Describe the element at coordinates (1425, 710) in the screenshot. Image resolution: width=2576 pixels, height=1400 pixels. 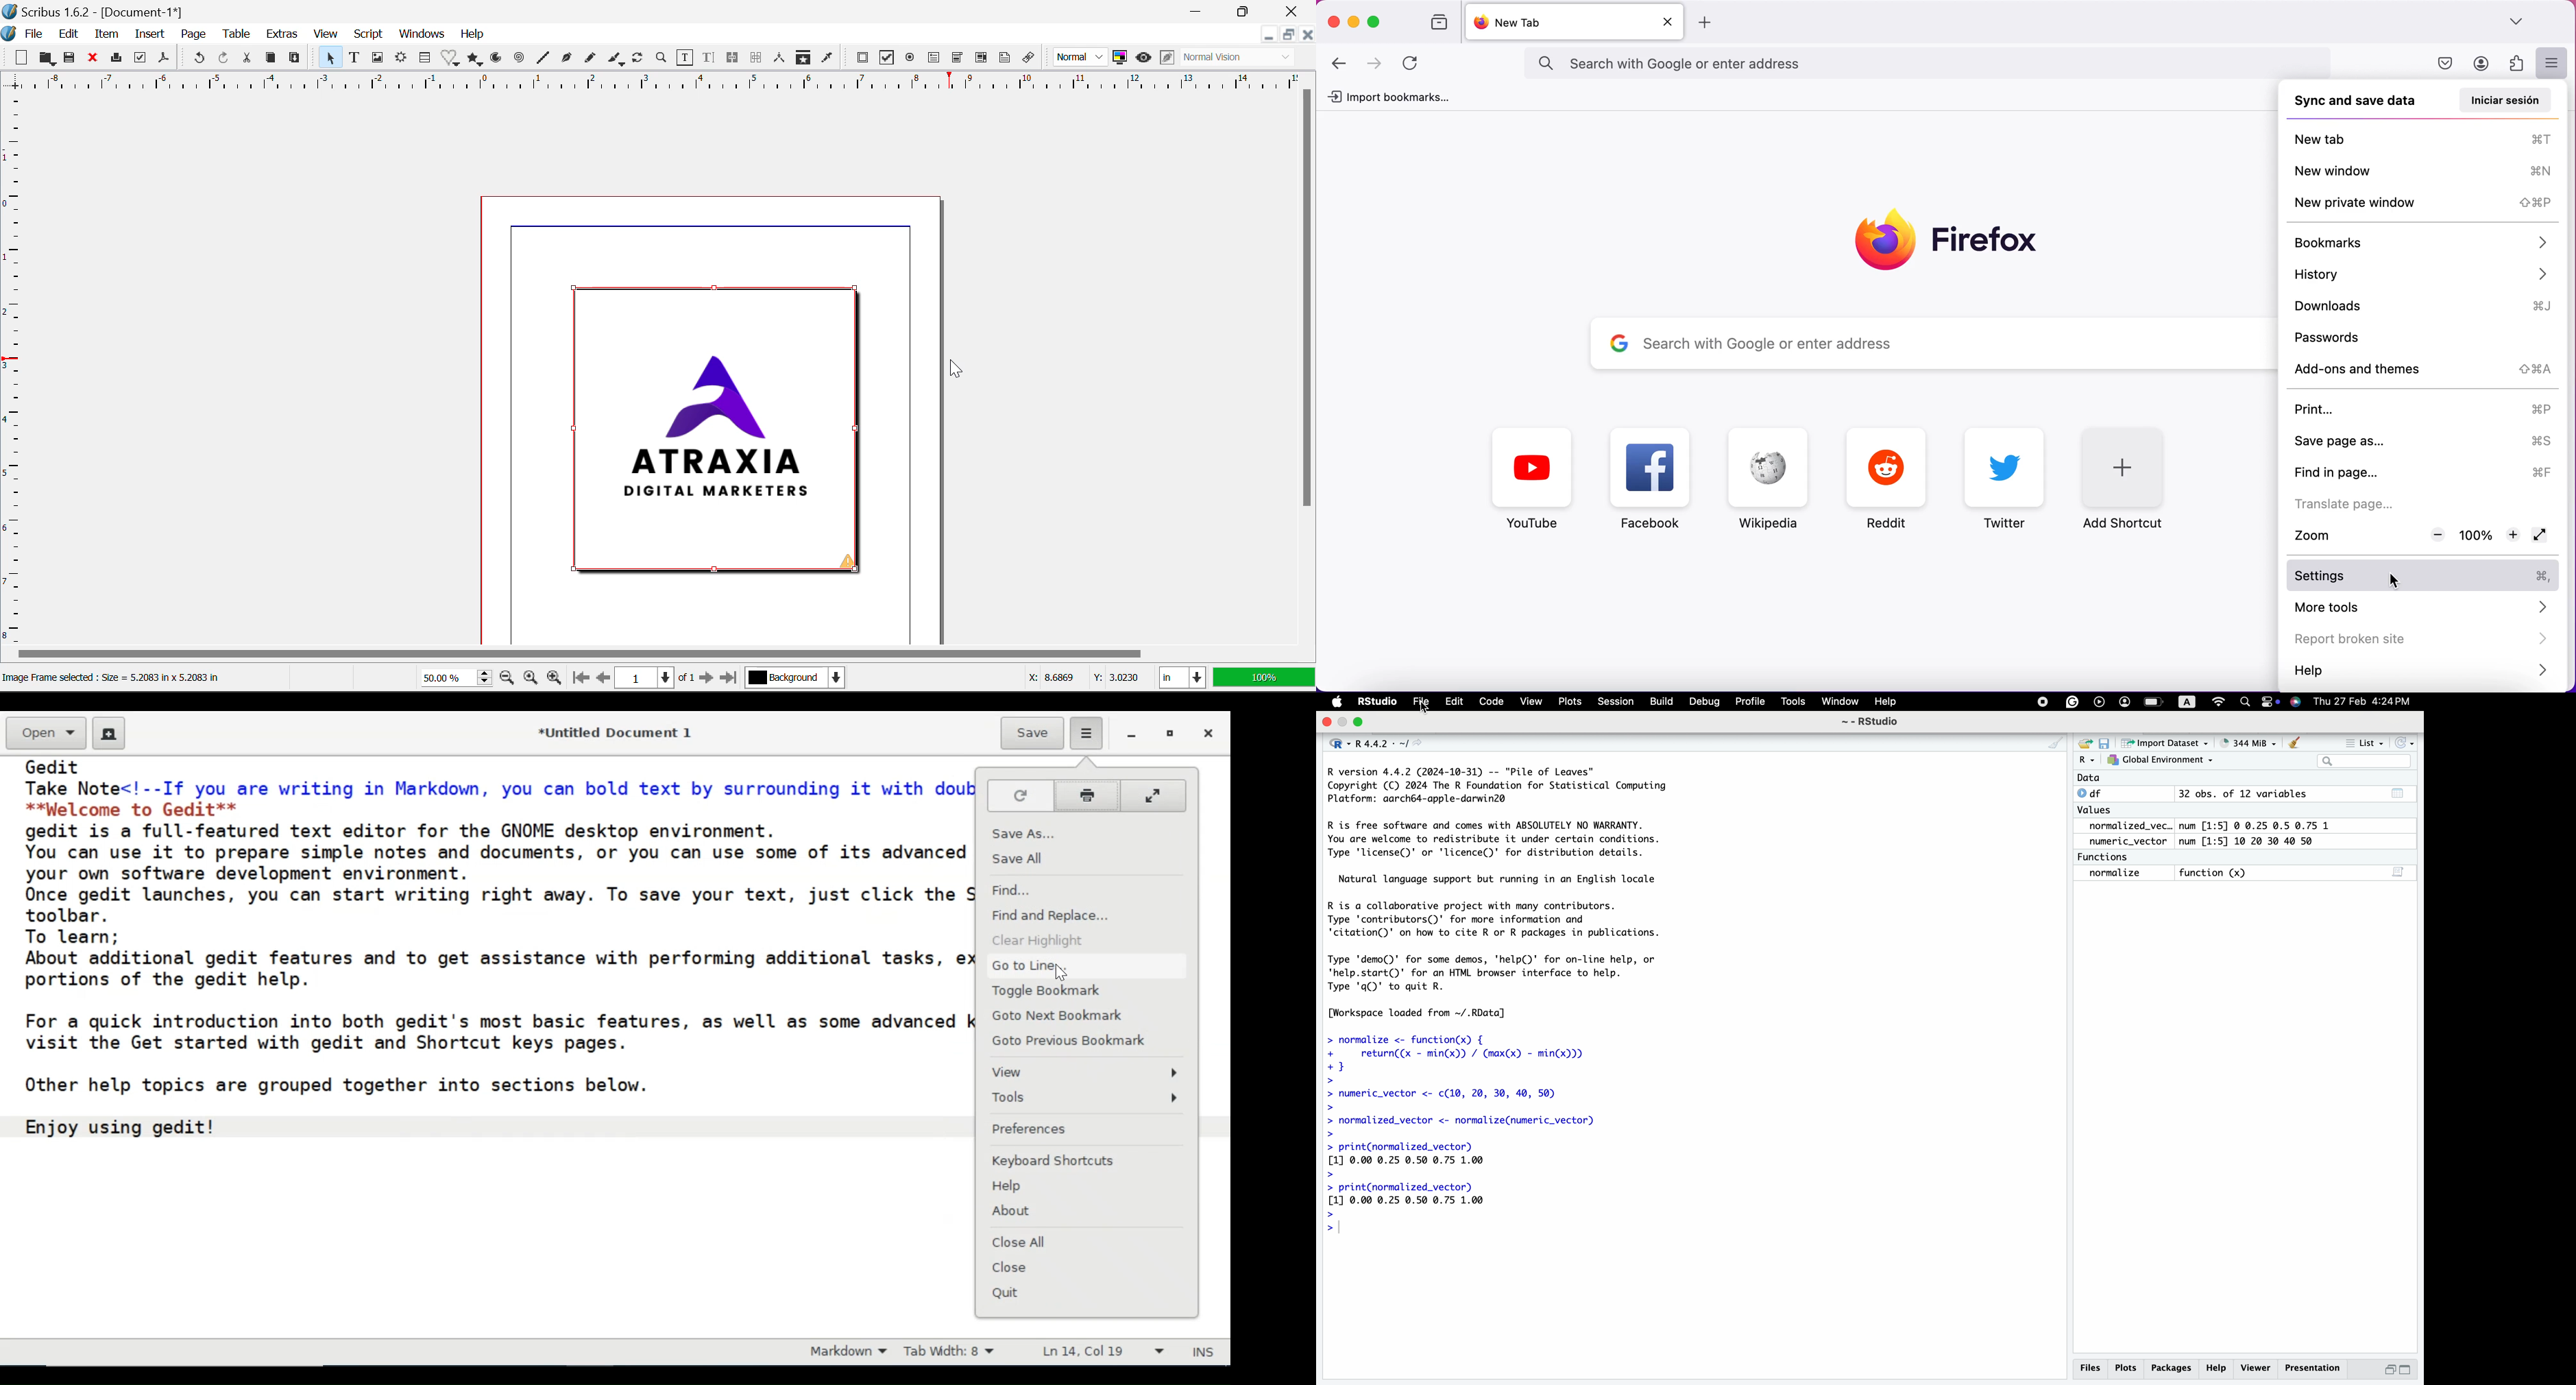
I see `cursor` at that location.